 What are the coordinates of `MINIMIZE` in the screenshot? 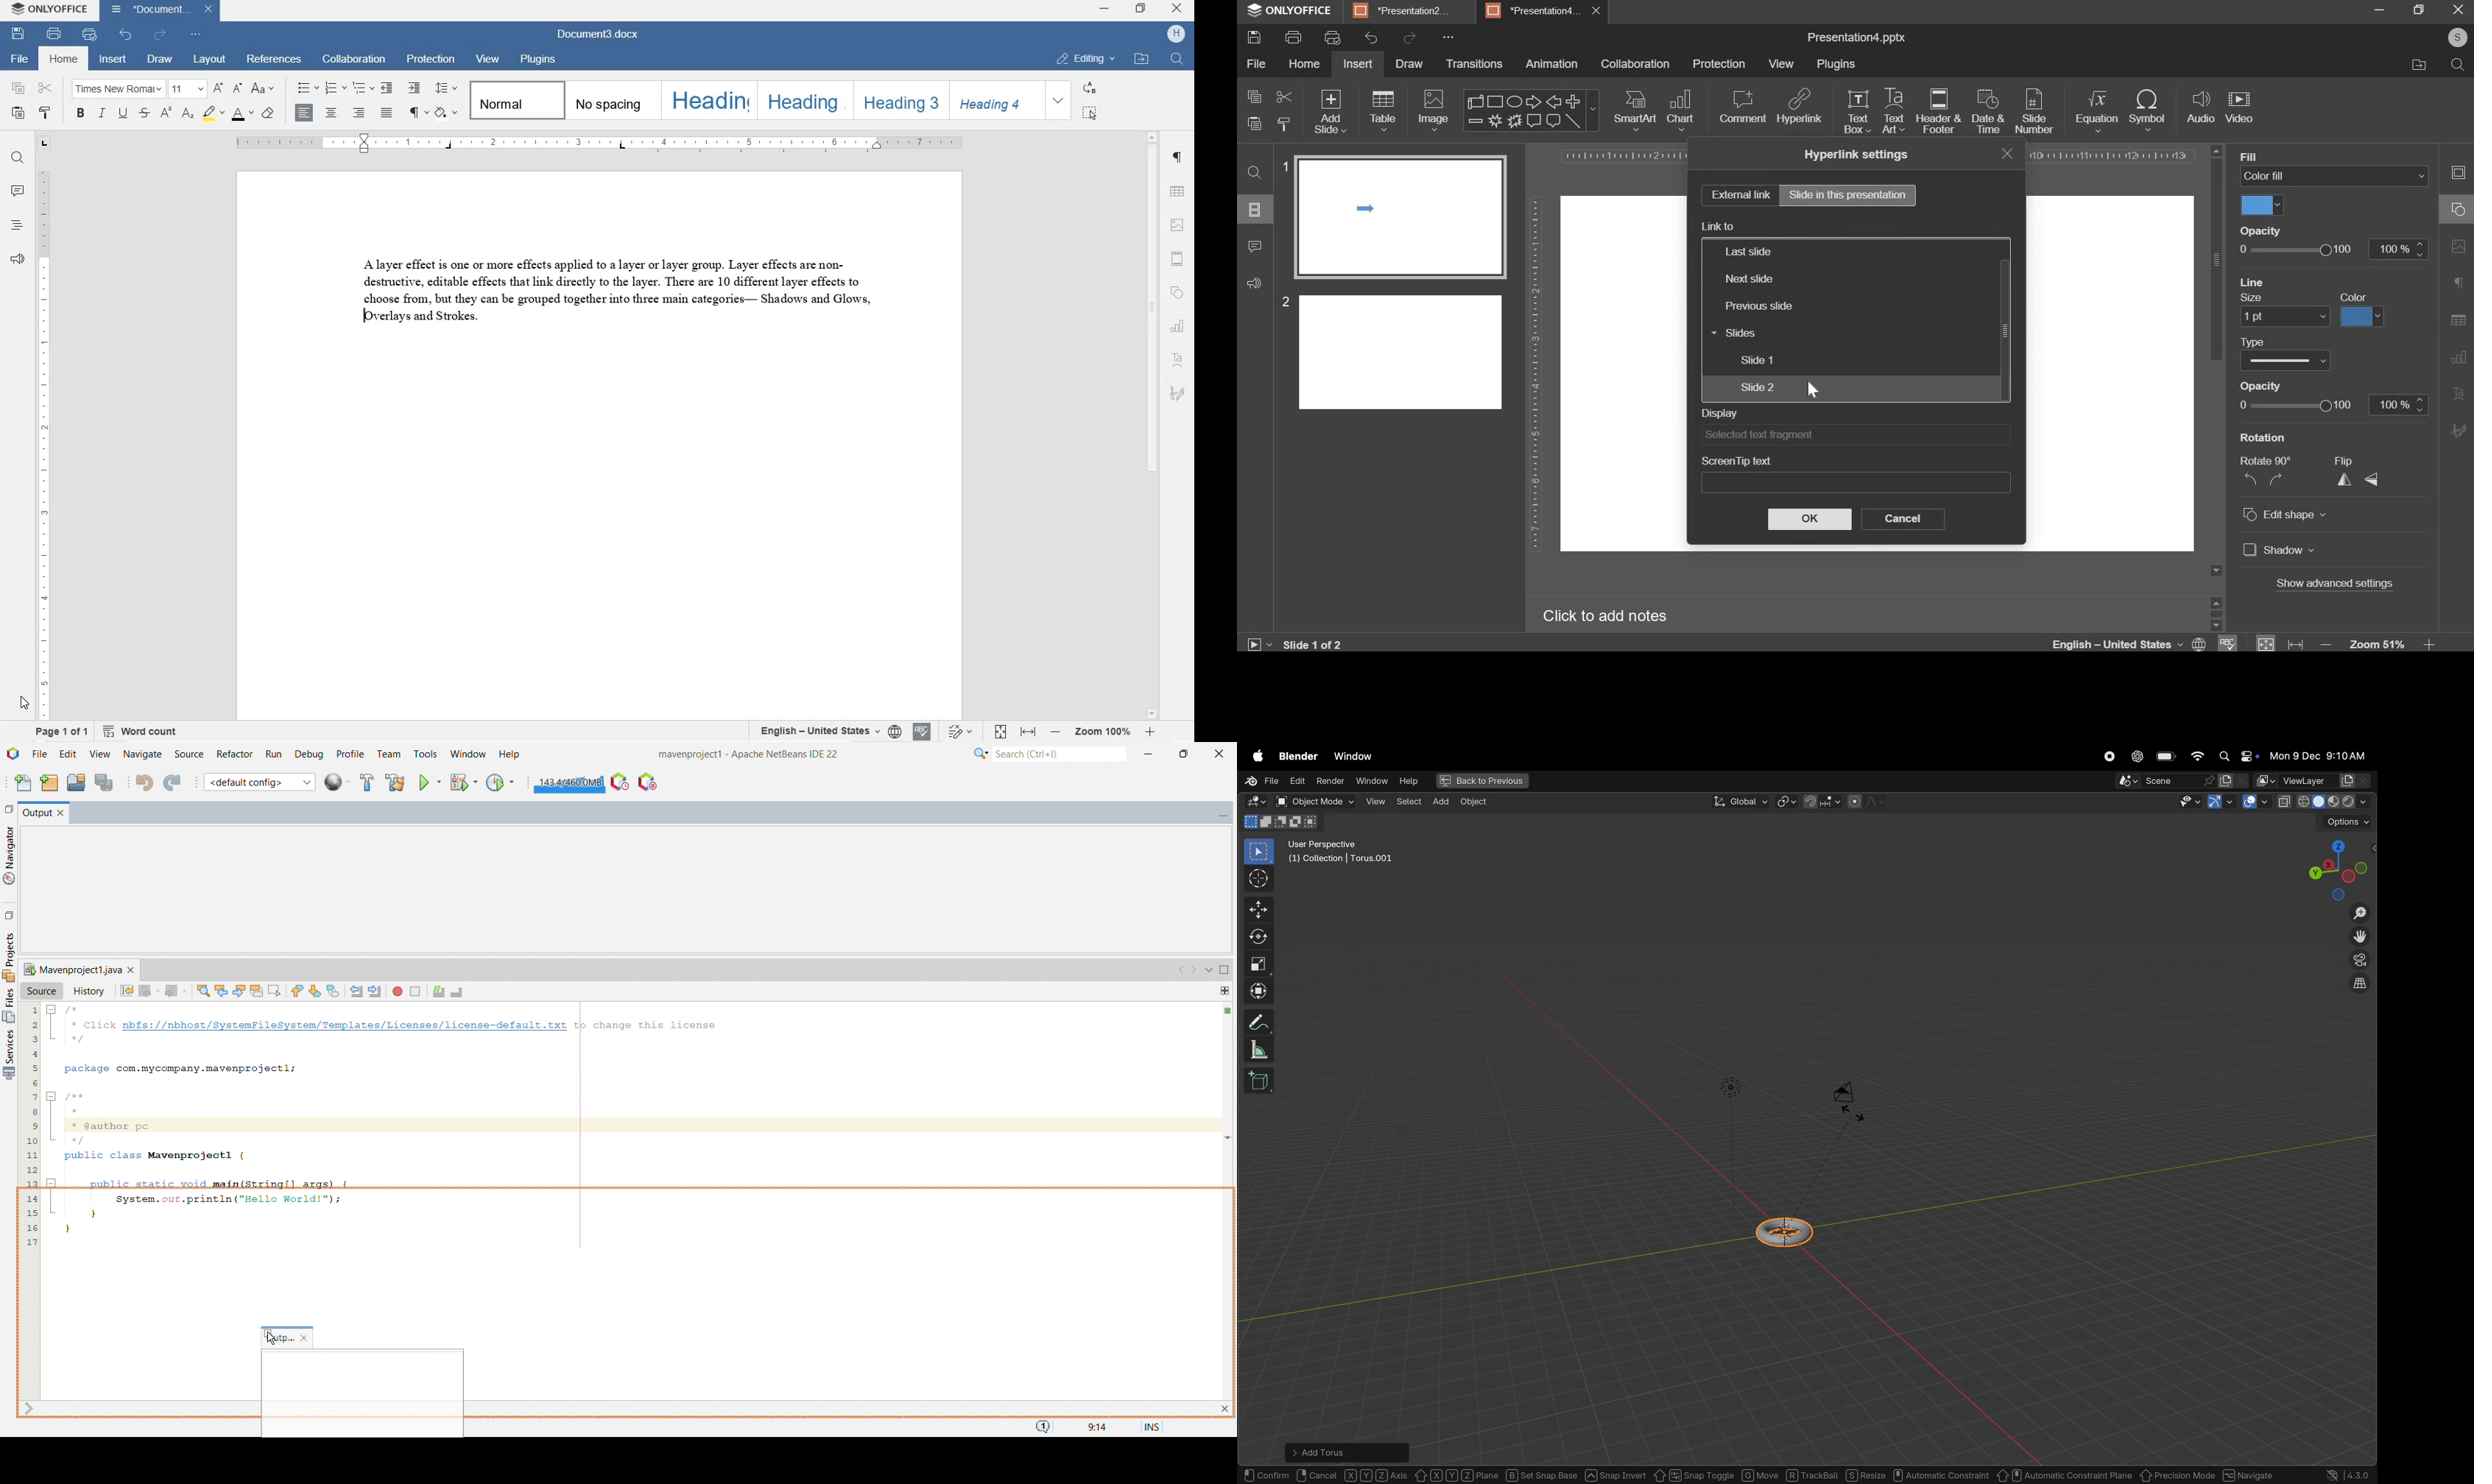 It's located at (1104, 9).